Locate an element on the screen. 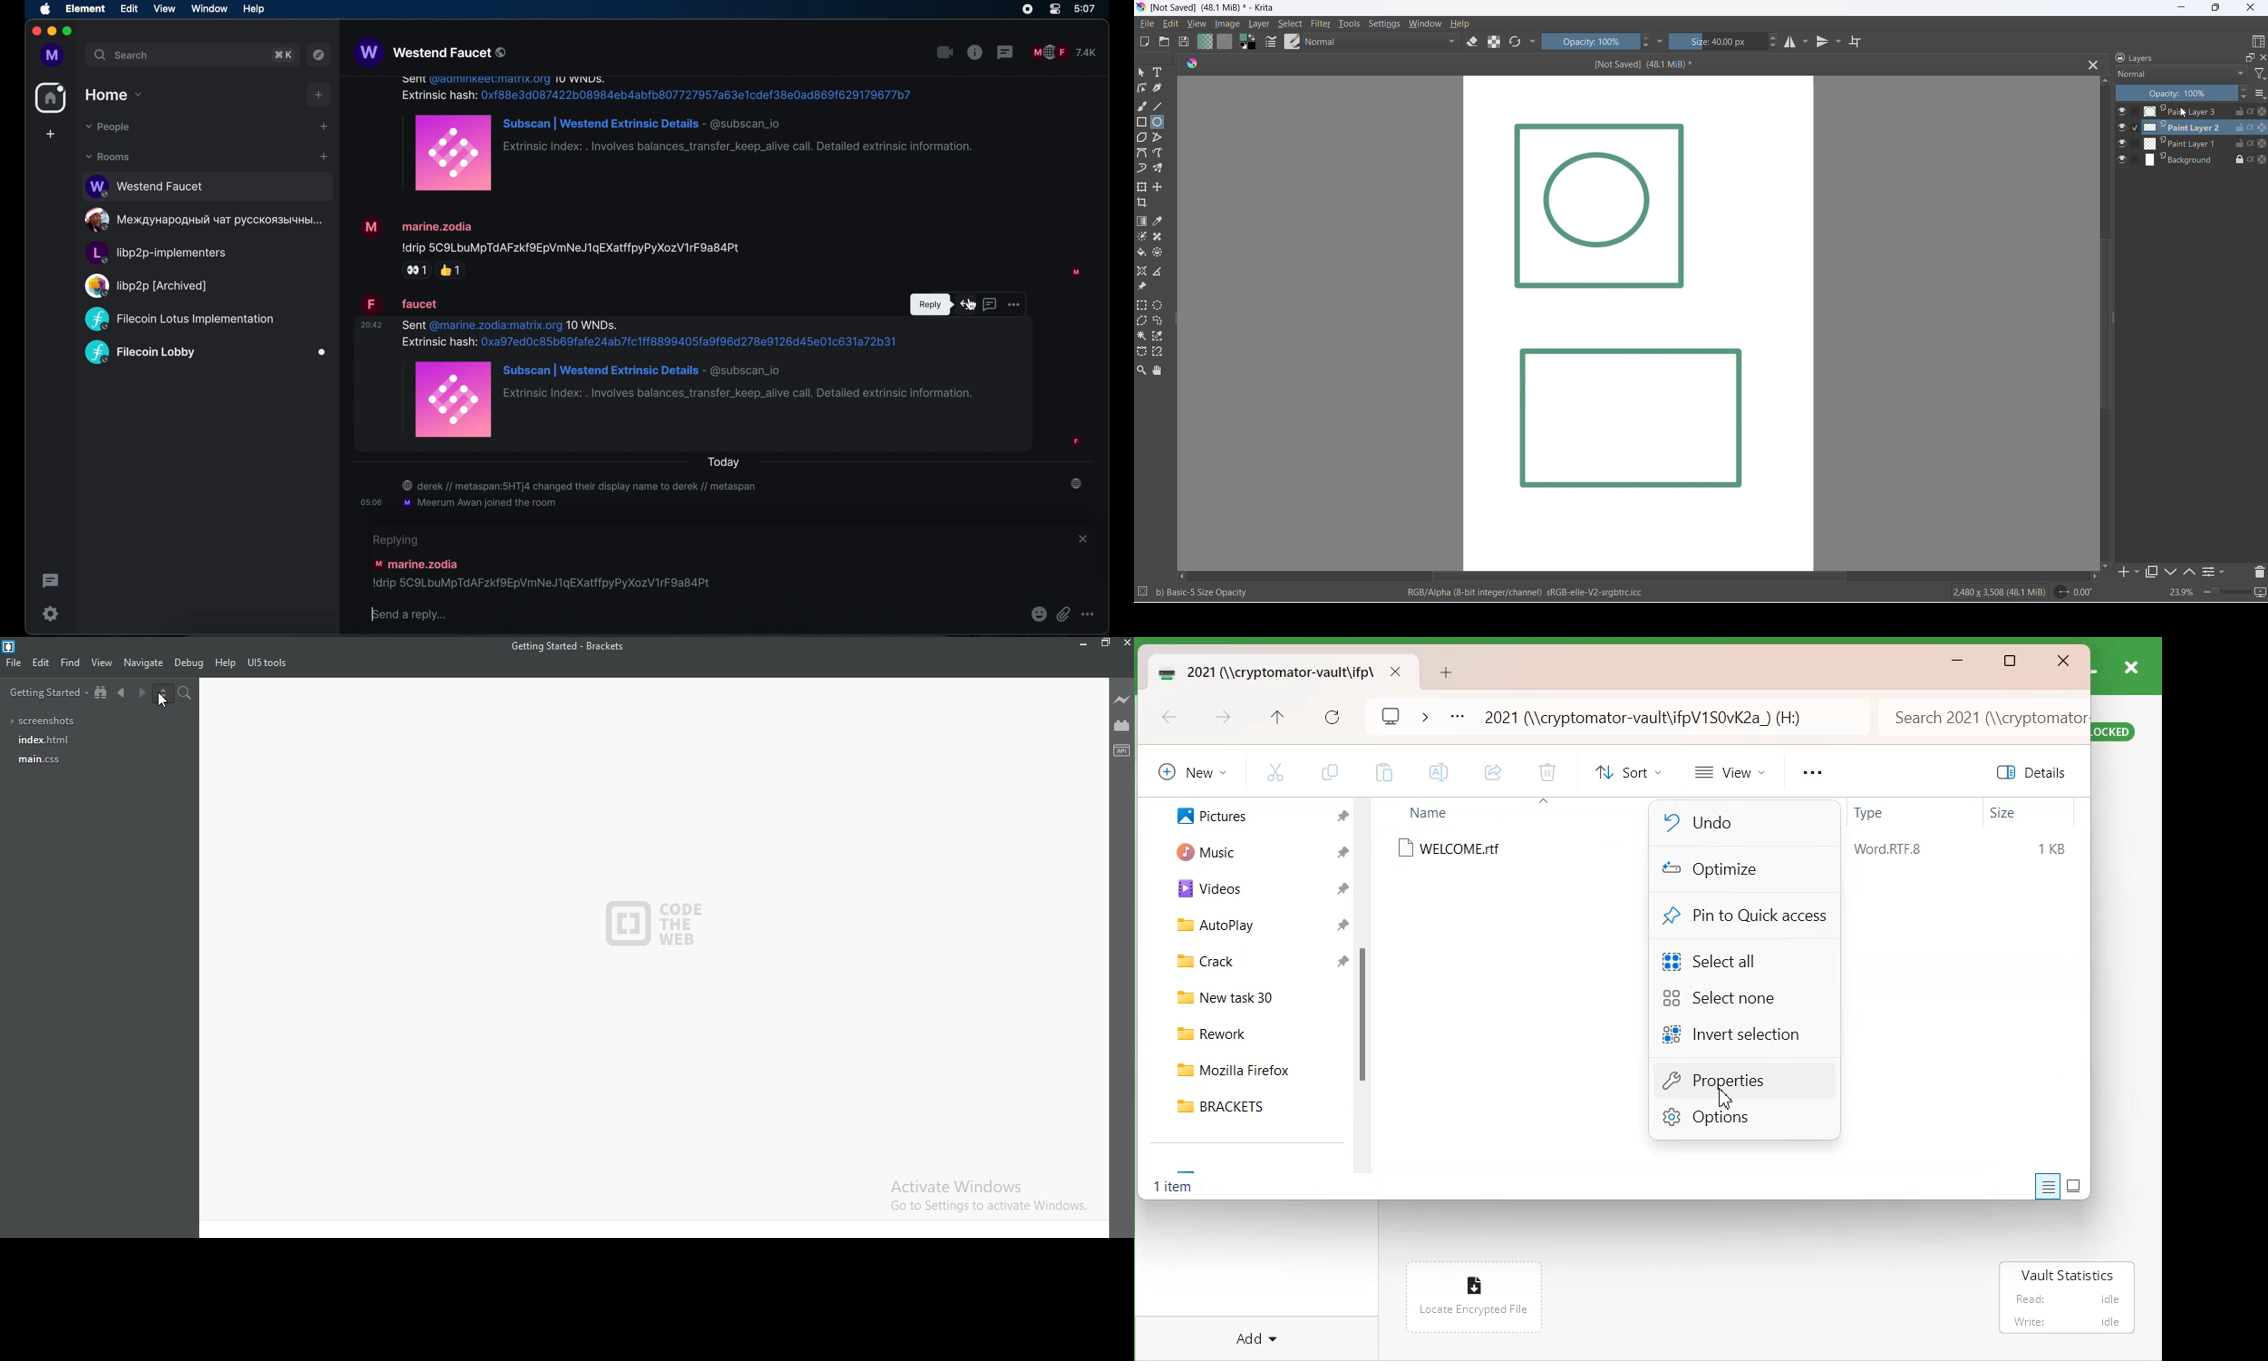 This screenshot has height=1372, width=2268. Live preview is located at coordinates (1122, 700).